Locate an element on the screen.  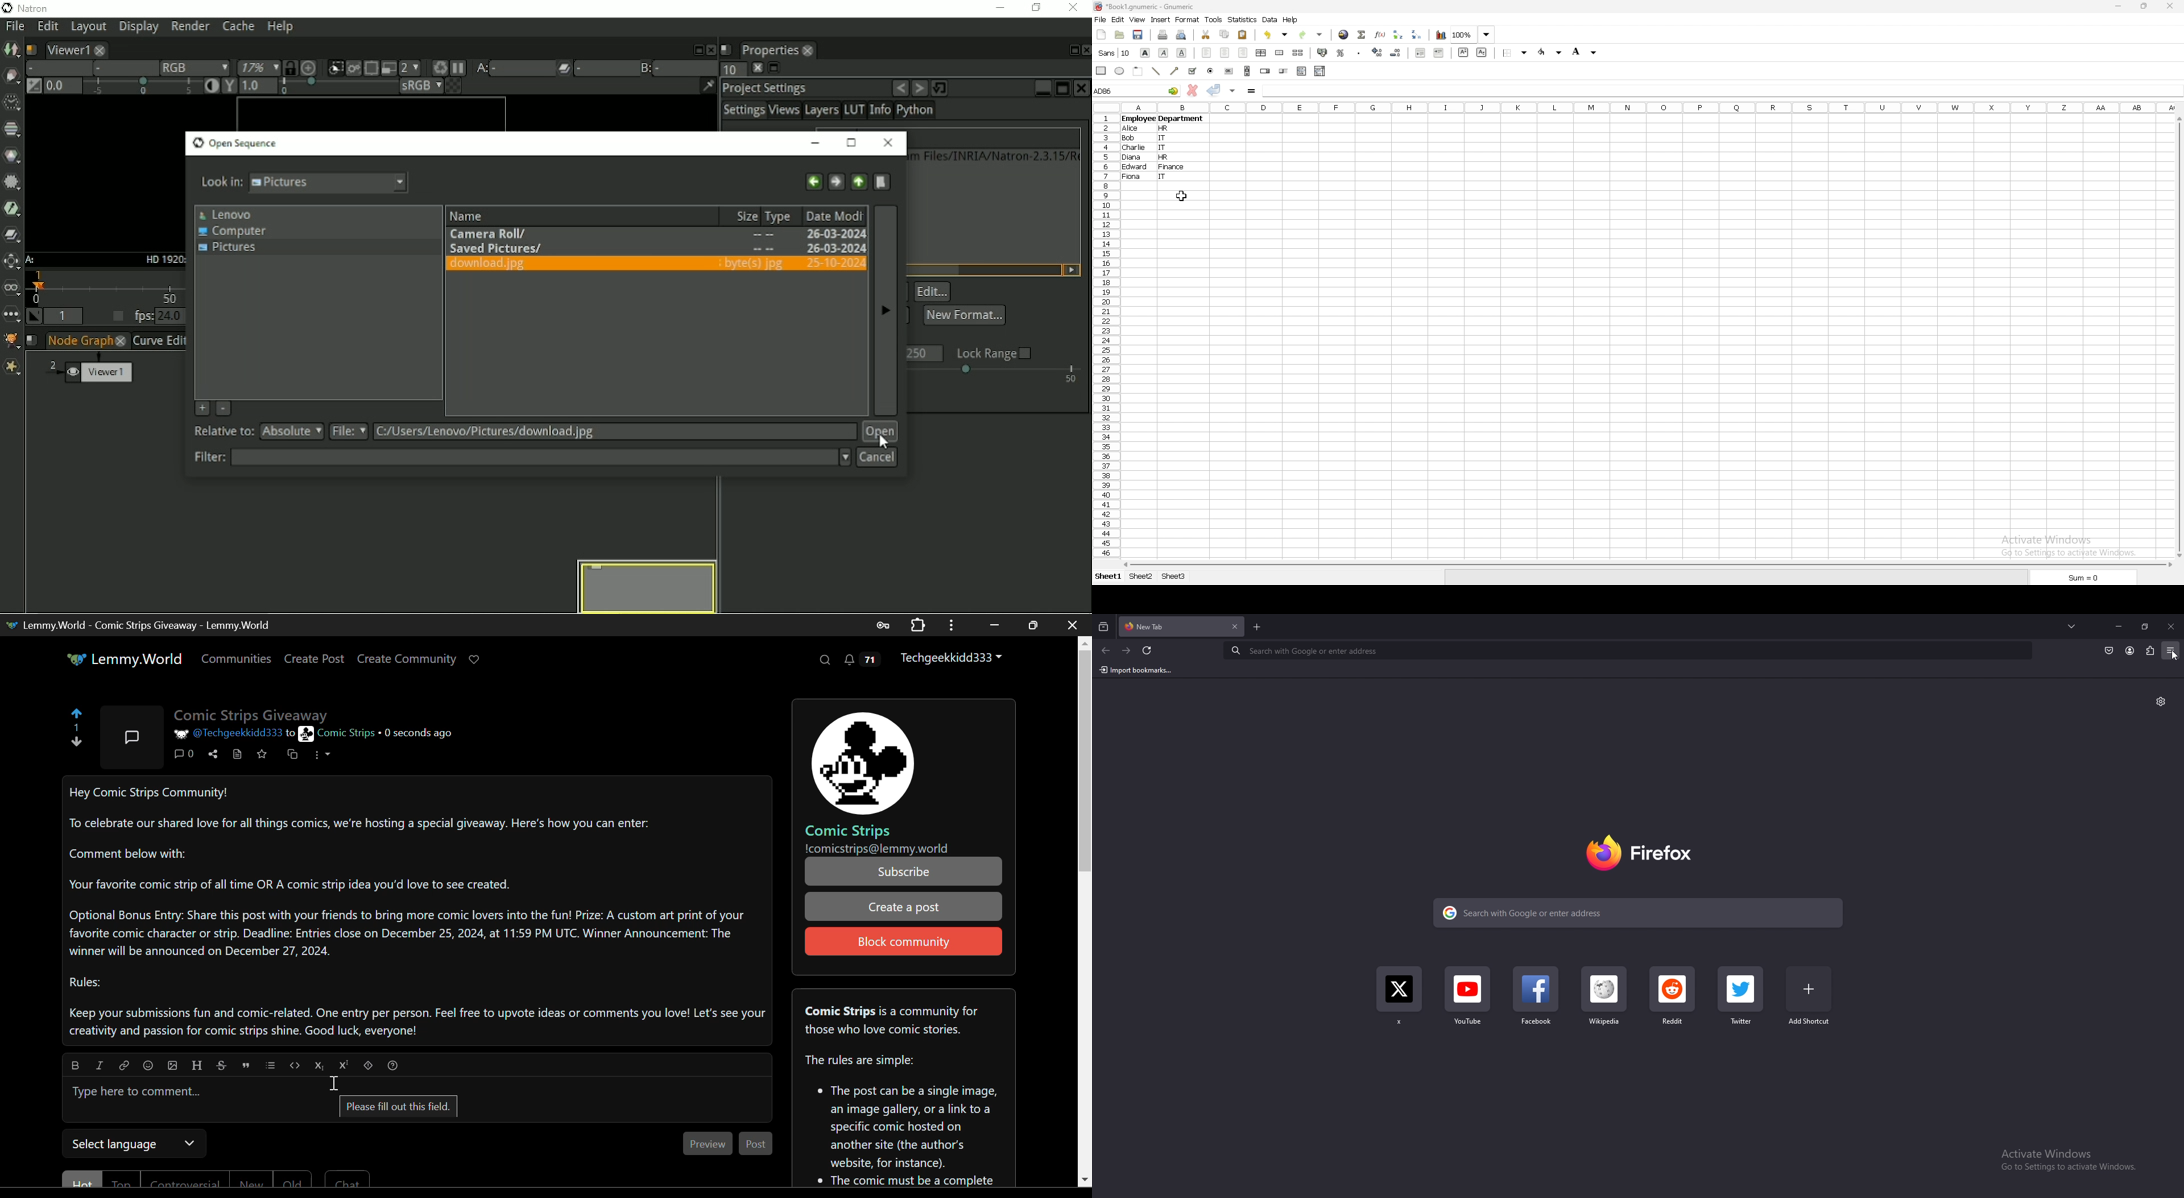
Layers is located at coordinates (821, 111).